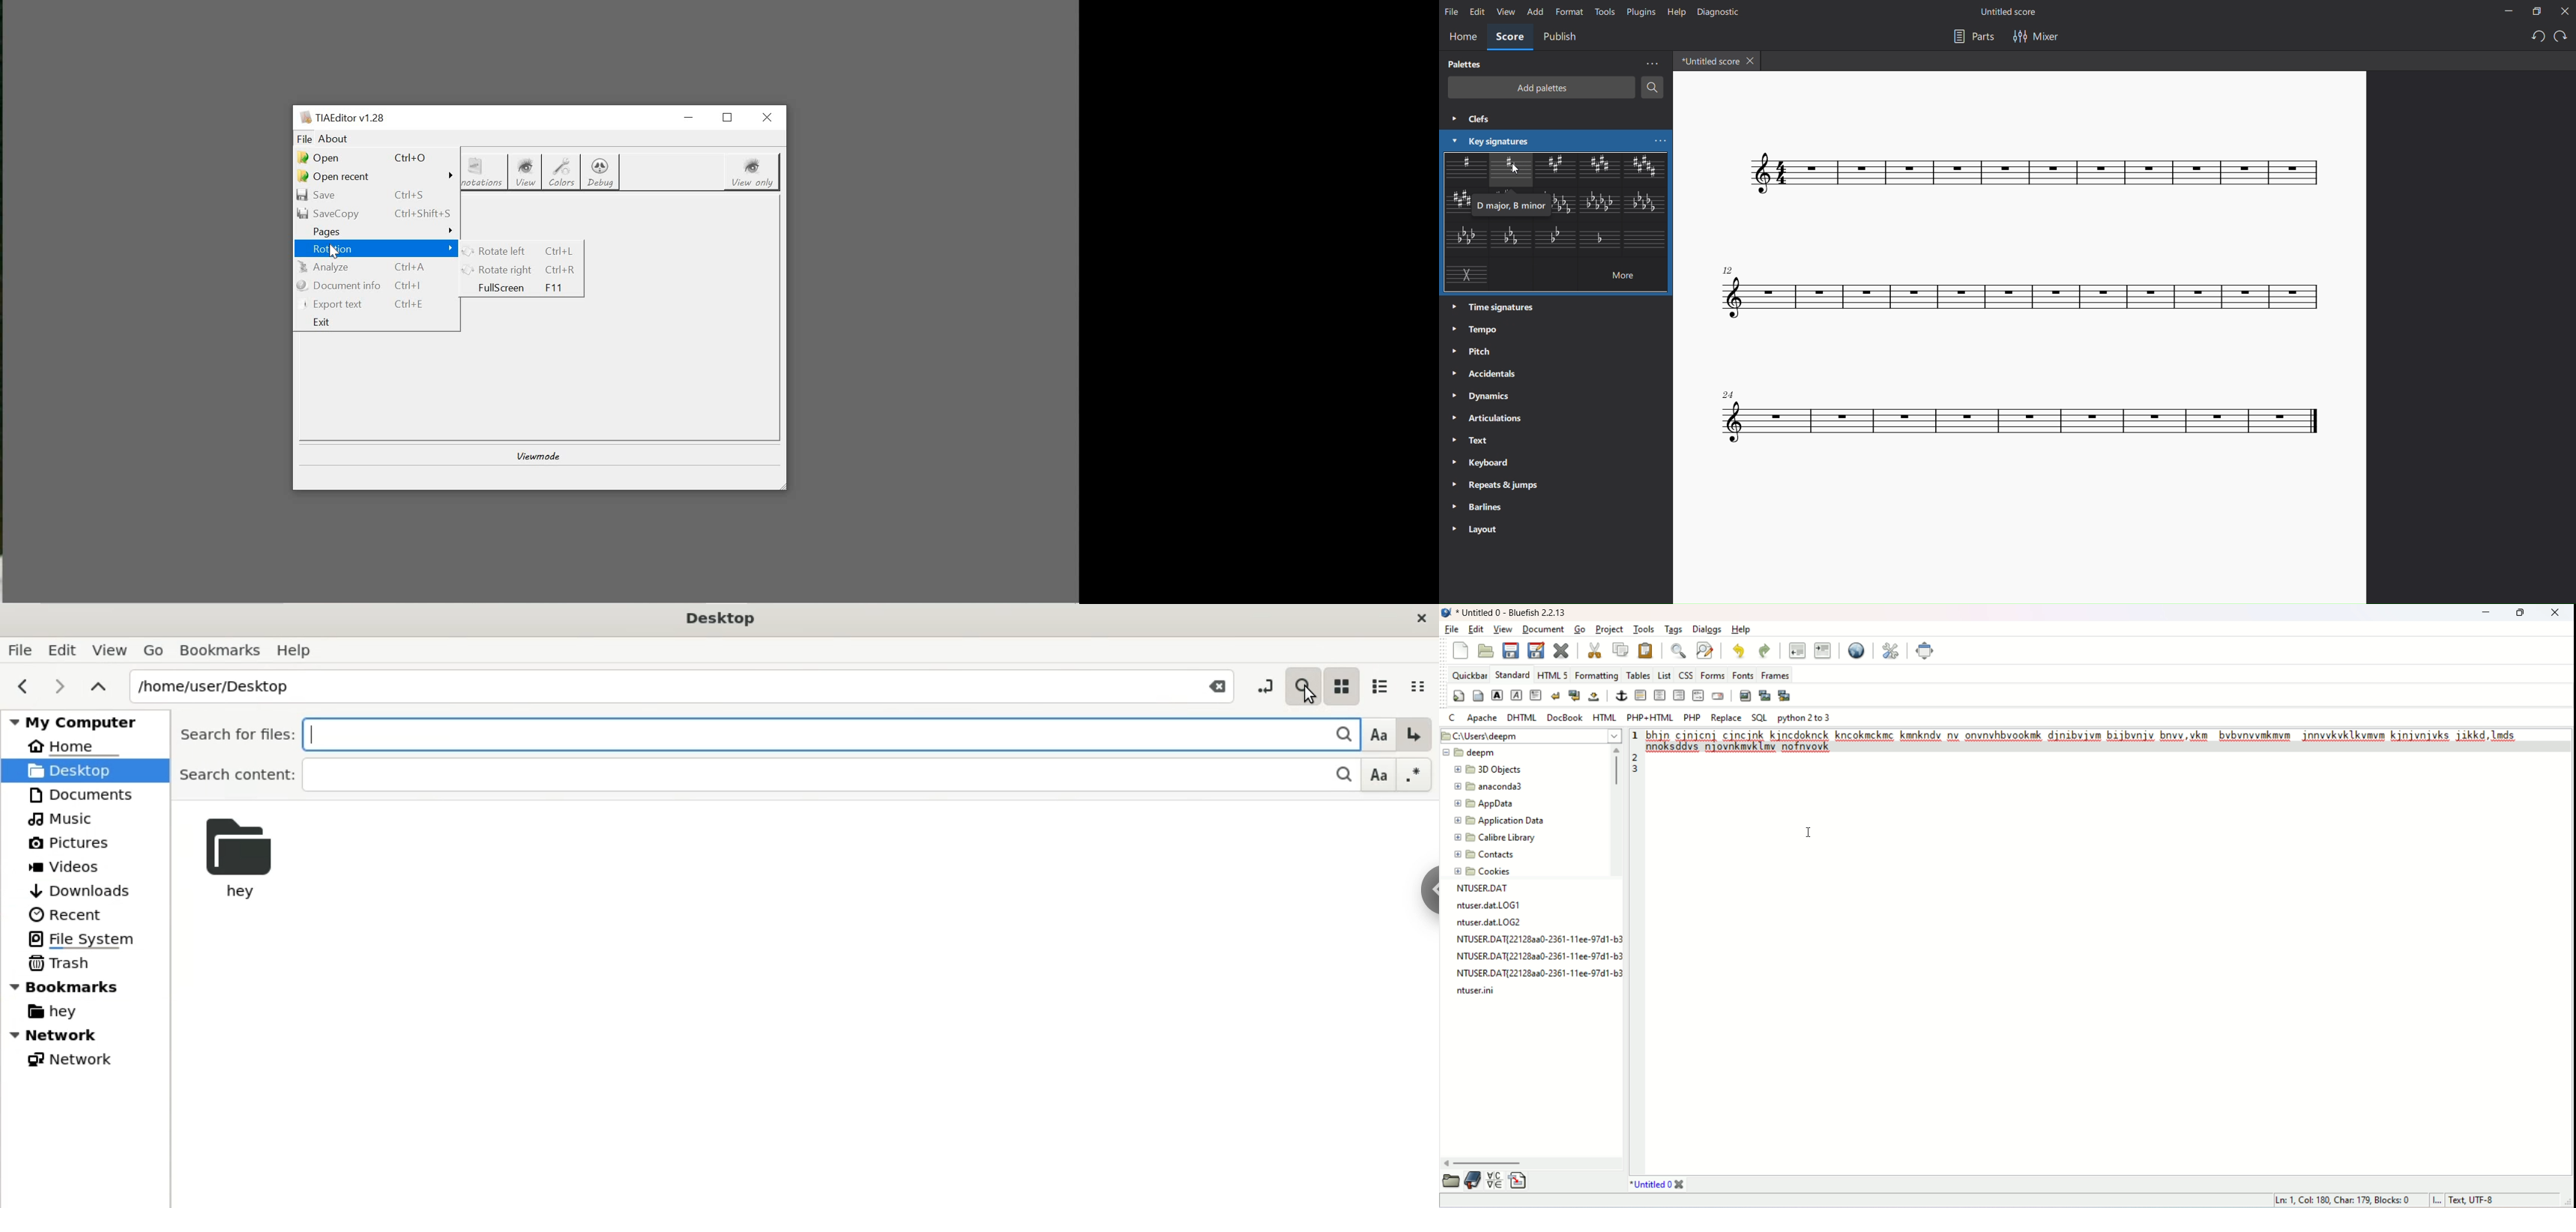 Image resolution: width=2576 pixels, height=1232 pixels. Describe the element at coordinates (1805, 833) in the screenshot. I see `Cursor` at that location.